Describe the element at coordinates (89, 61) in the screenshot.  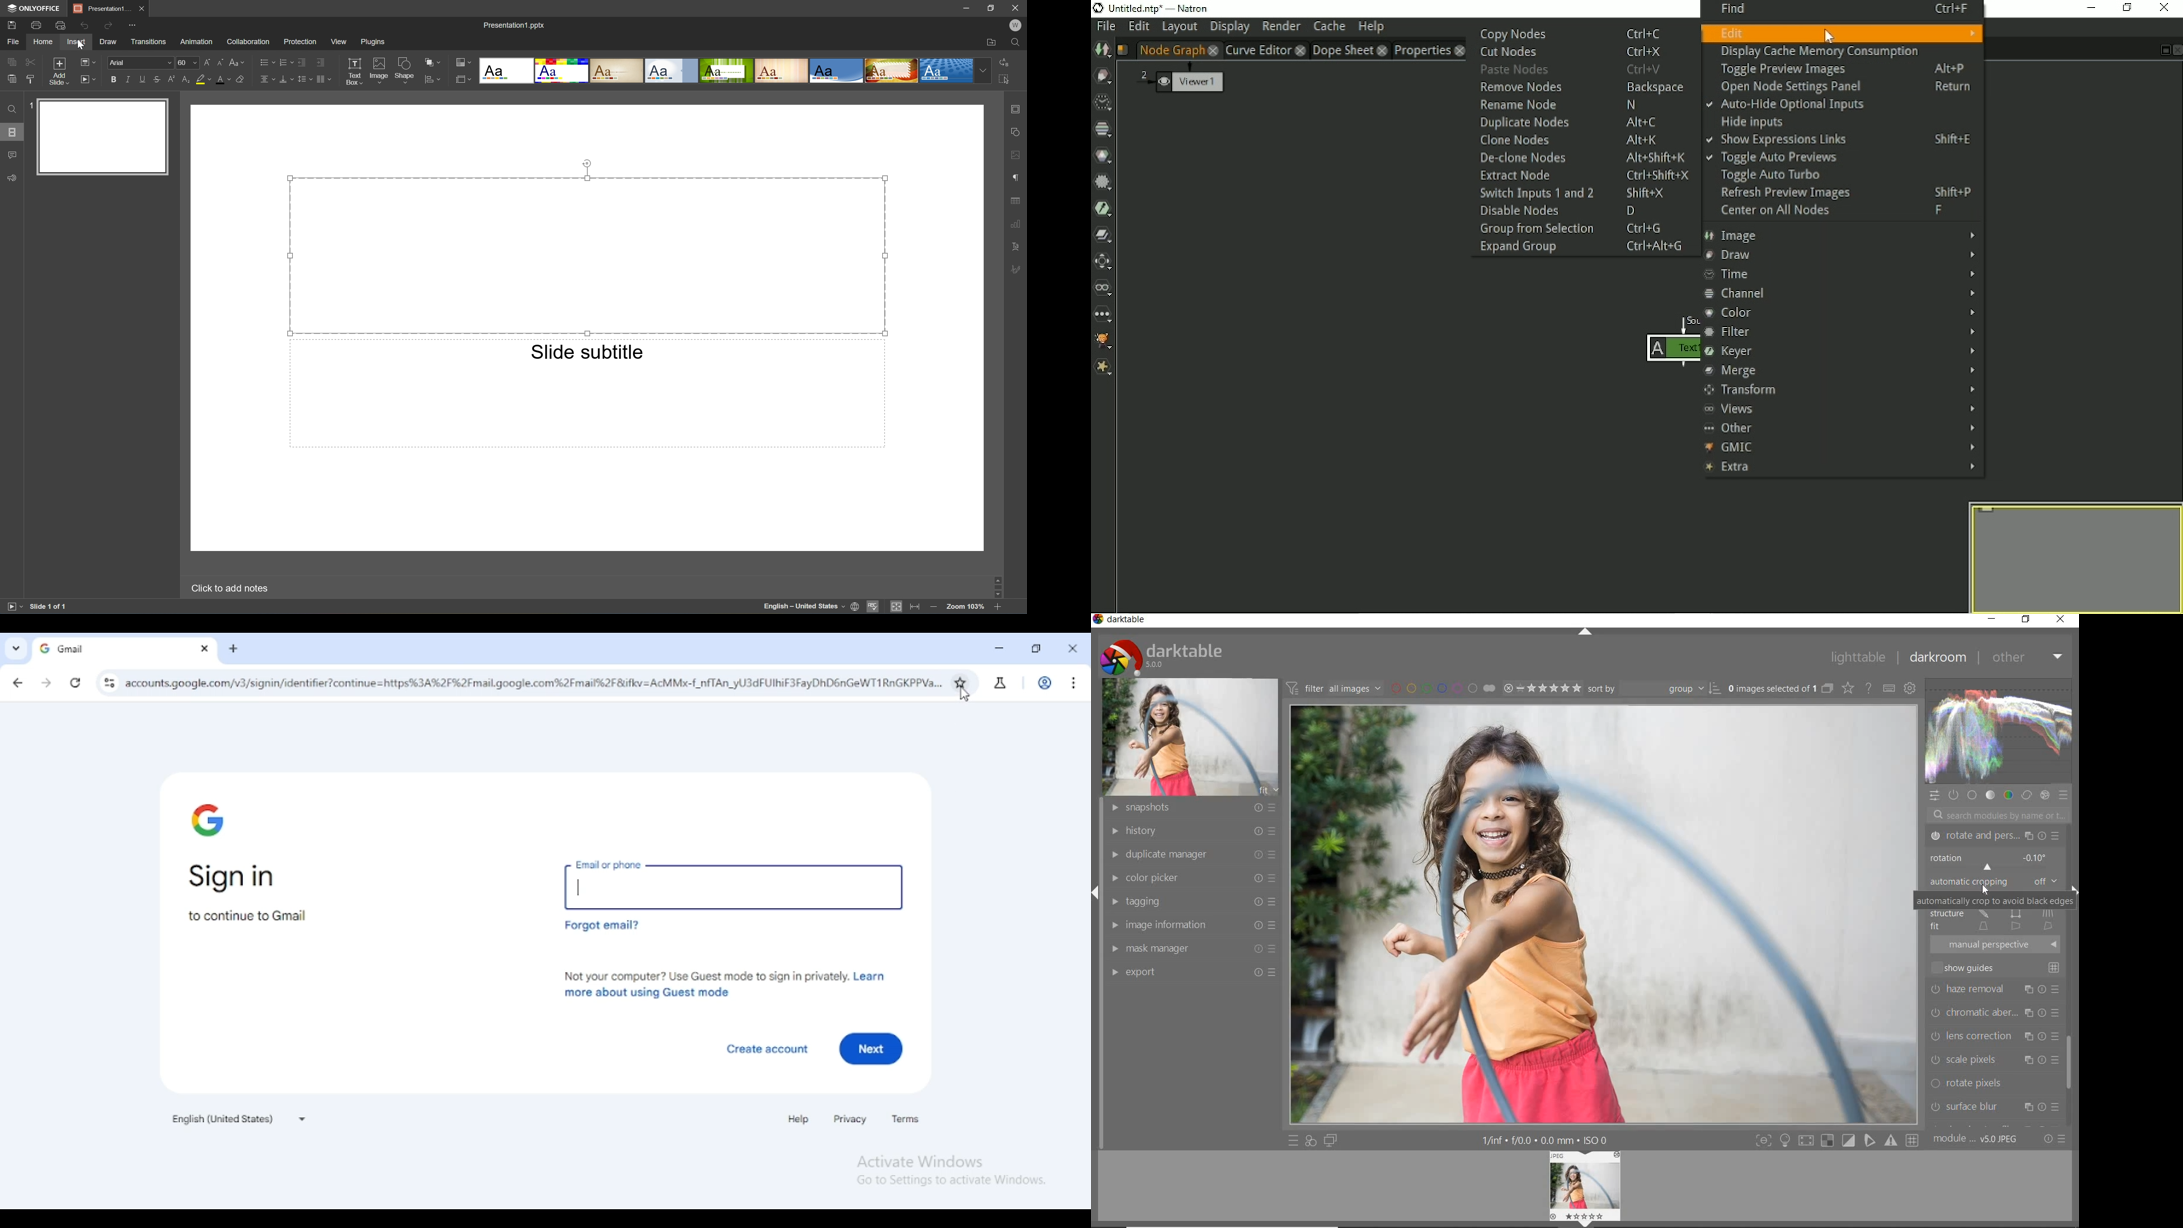
I see `Change slide layout` at that location.